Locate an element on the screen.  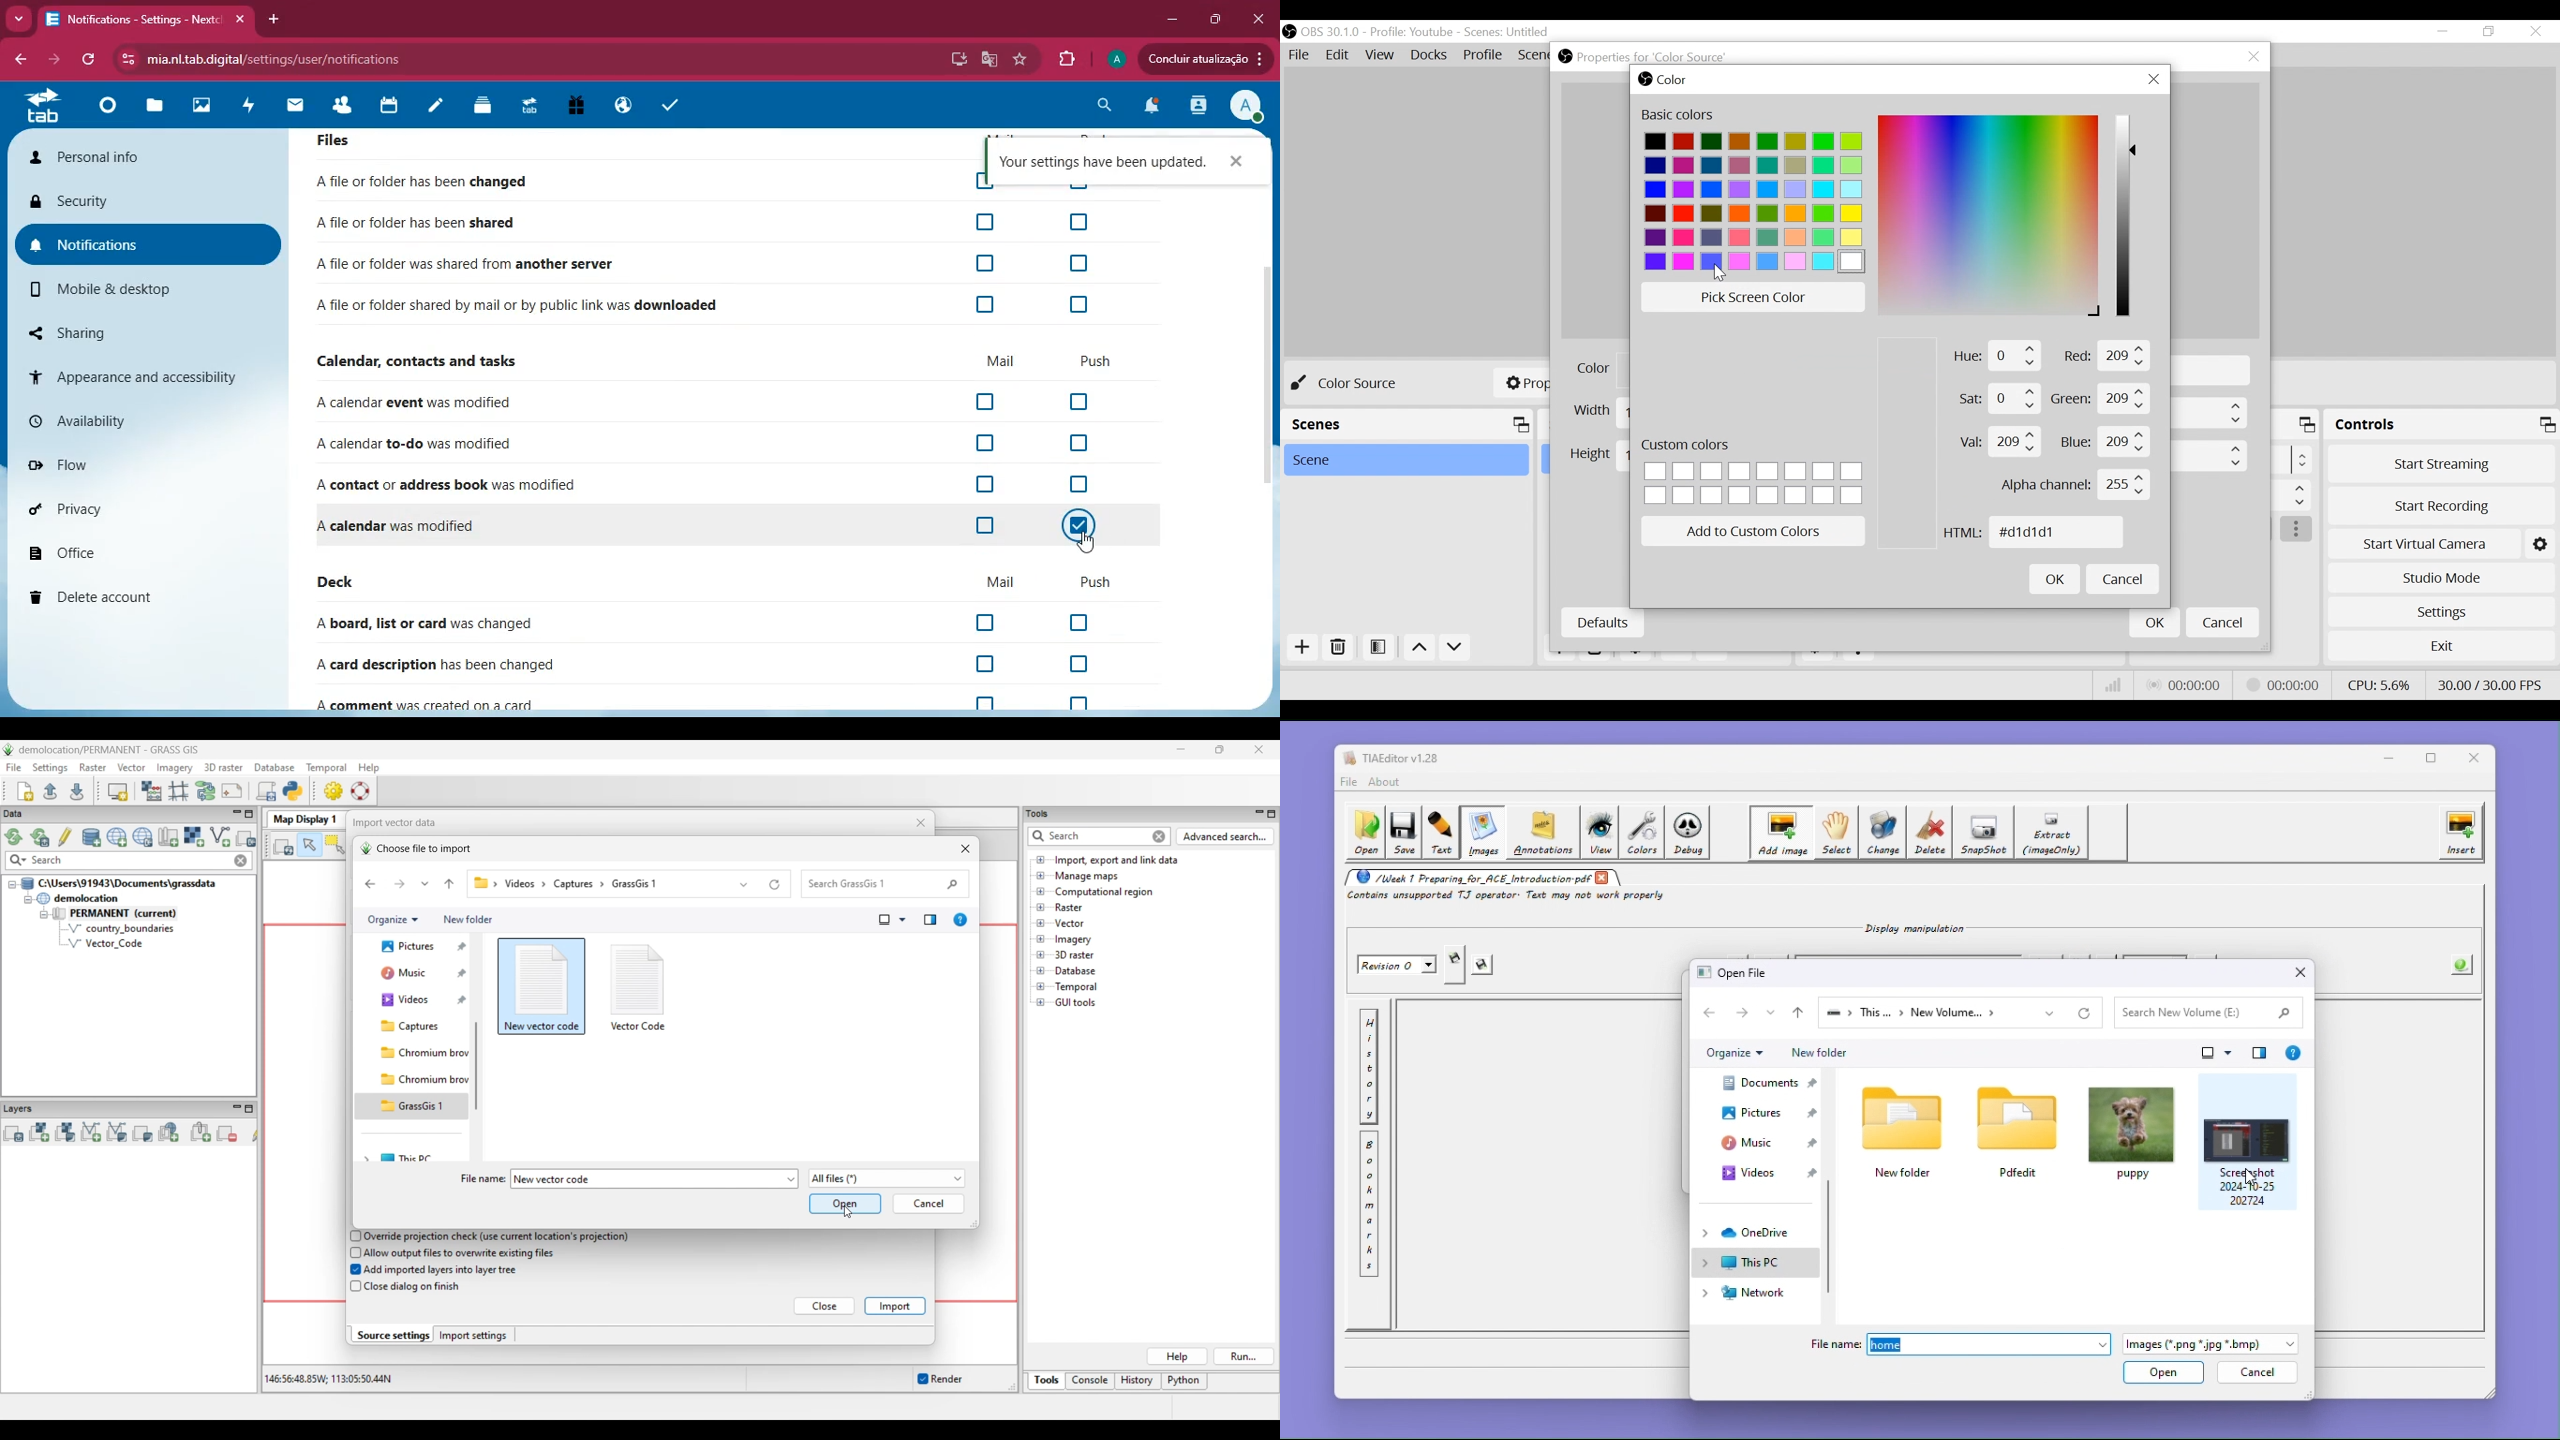
Edit is located at coordinates (1337, 54).